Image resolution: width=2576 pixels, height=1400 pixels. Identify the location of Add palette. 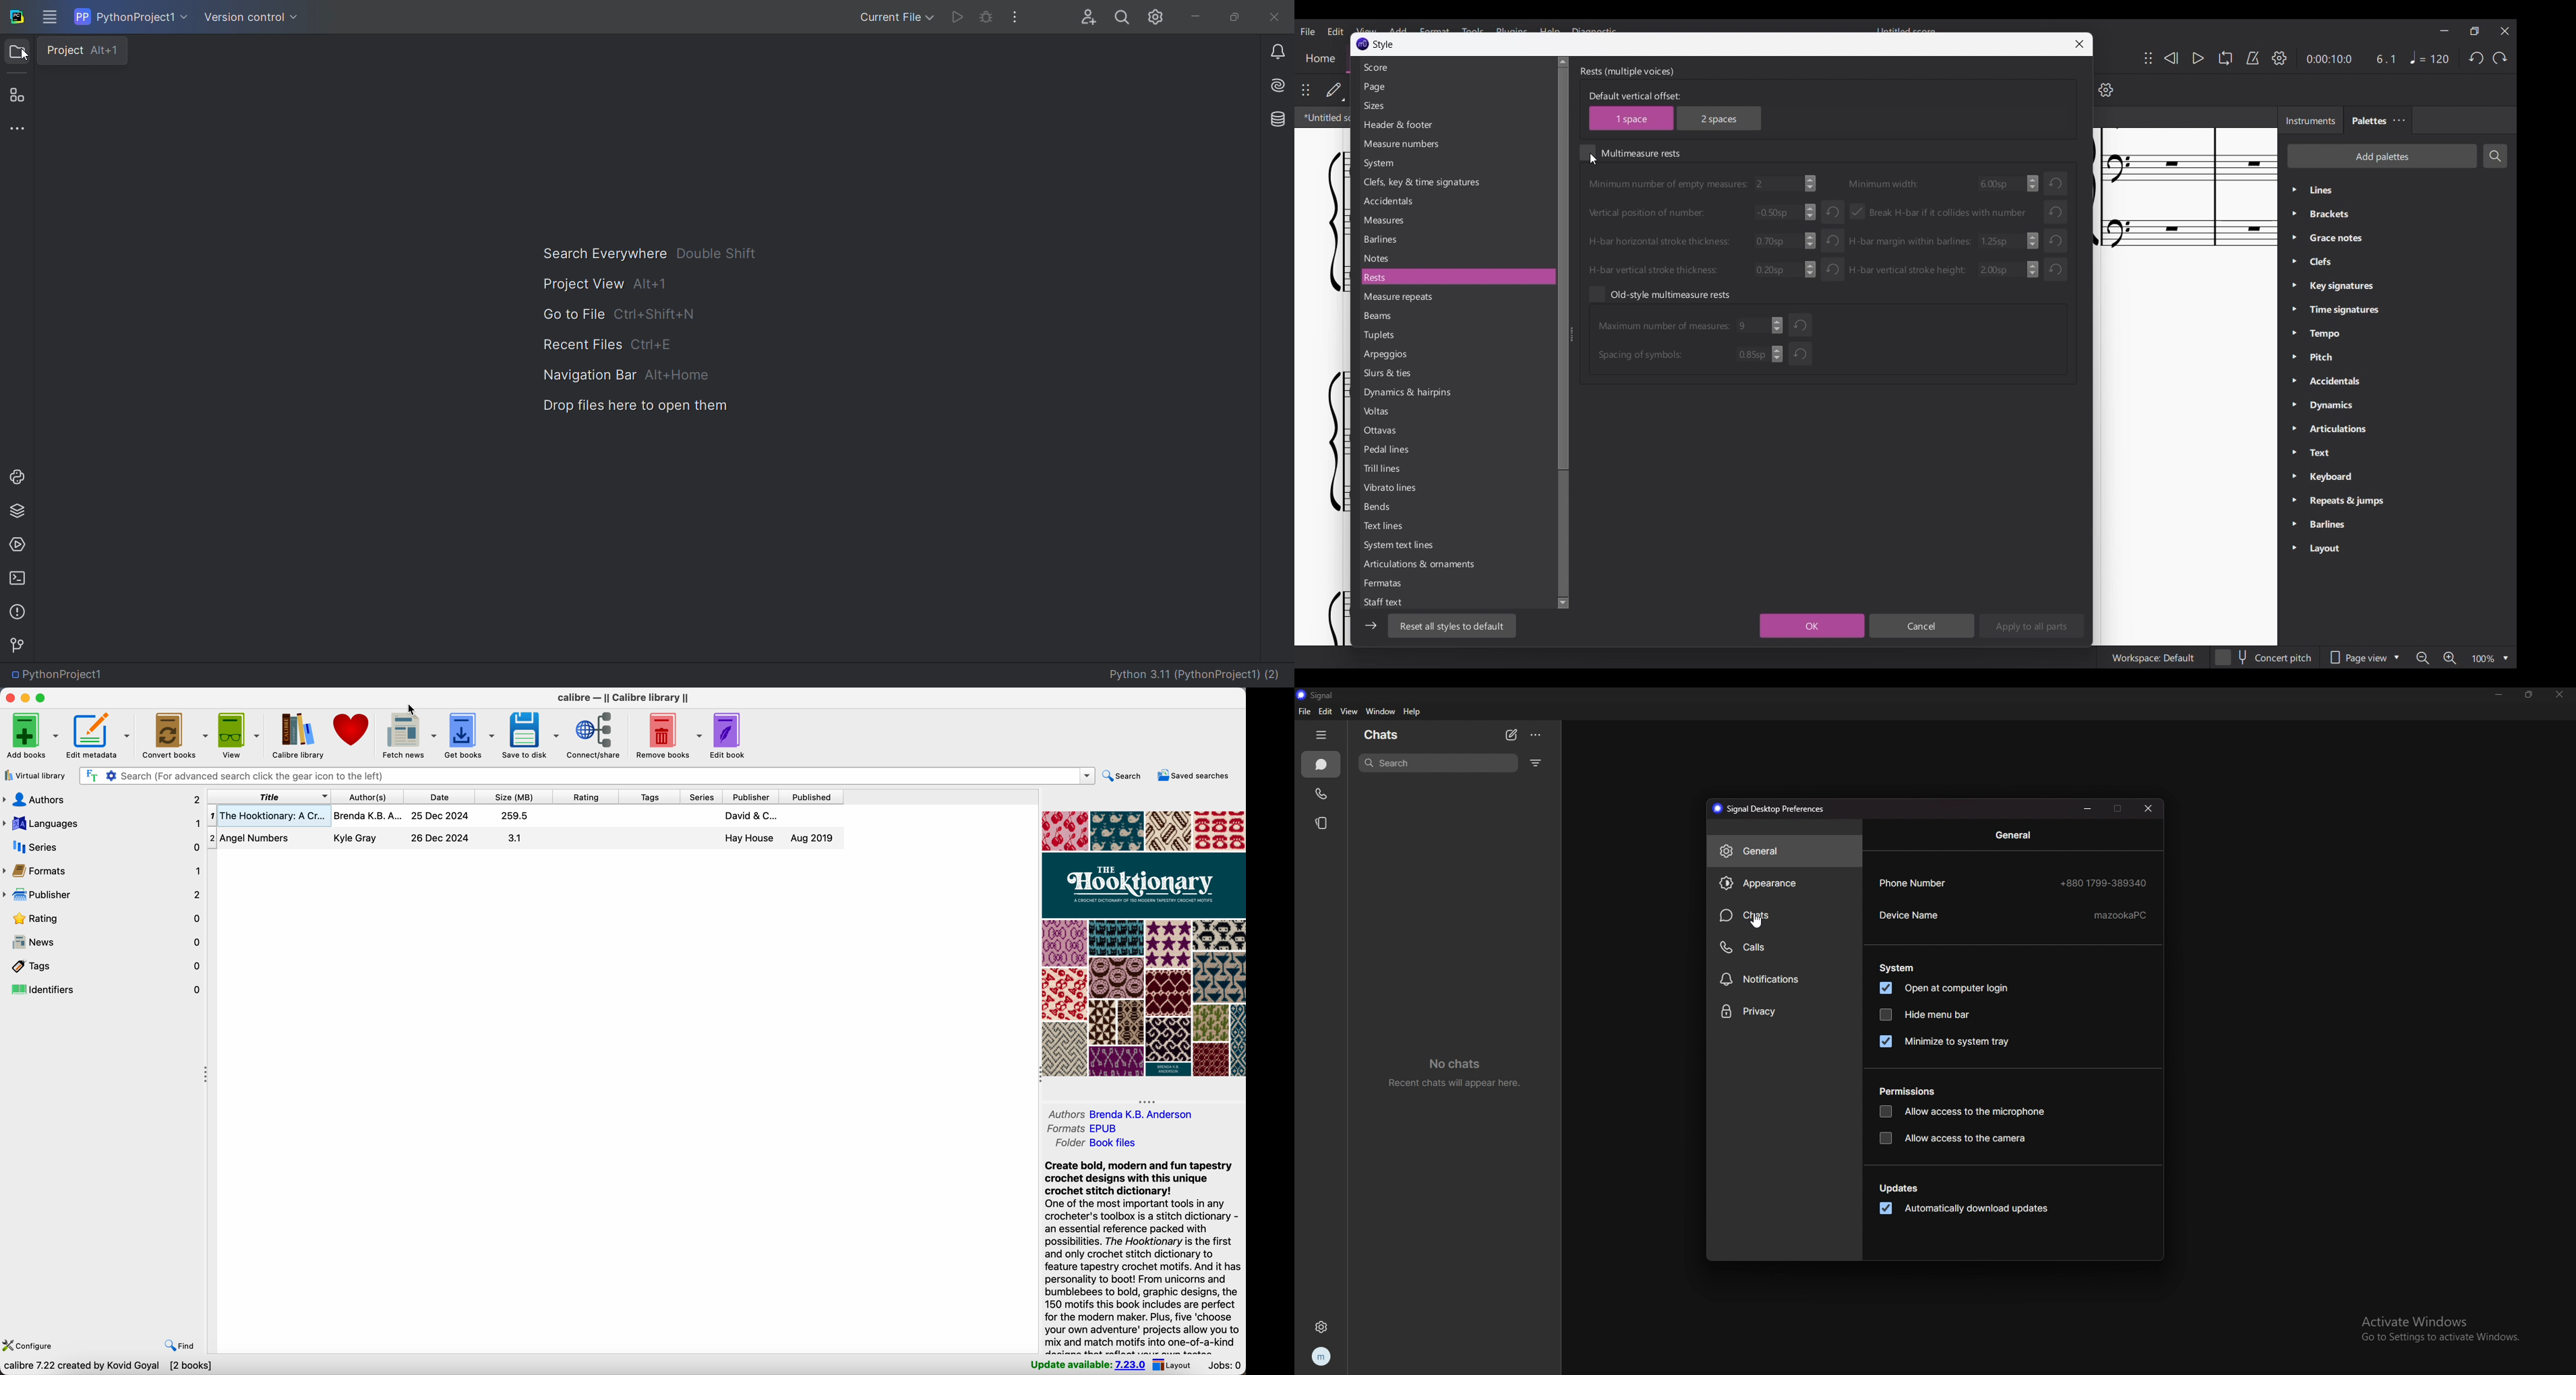
(2382, 157).